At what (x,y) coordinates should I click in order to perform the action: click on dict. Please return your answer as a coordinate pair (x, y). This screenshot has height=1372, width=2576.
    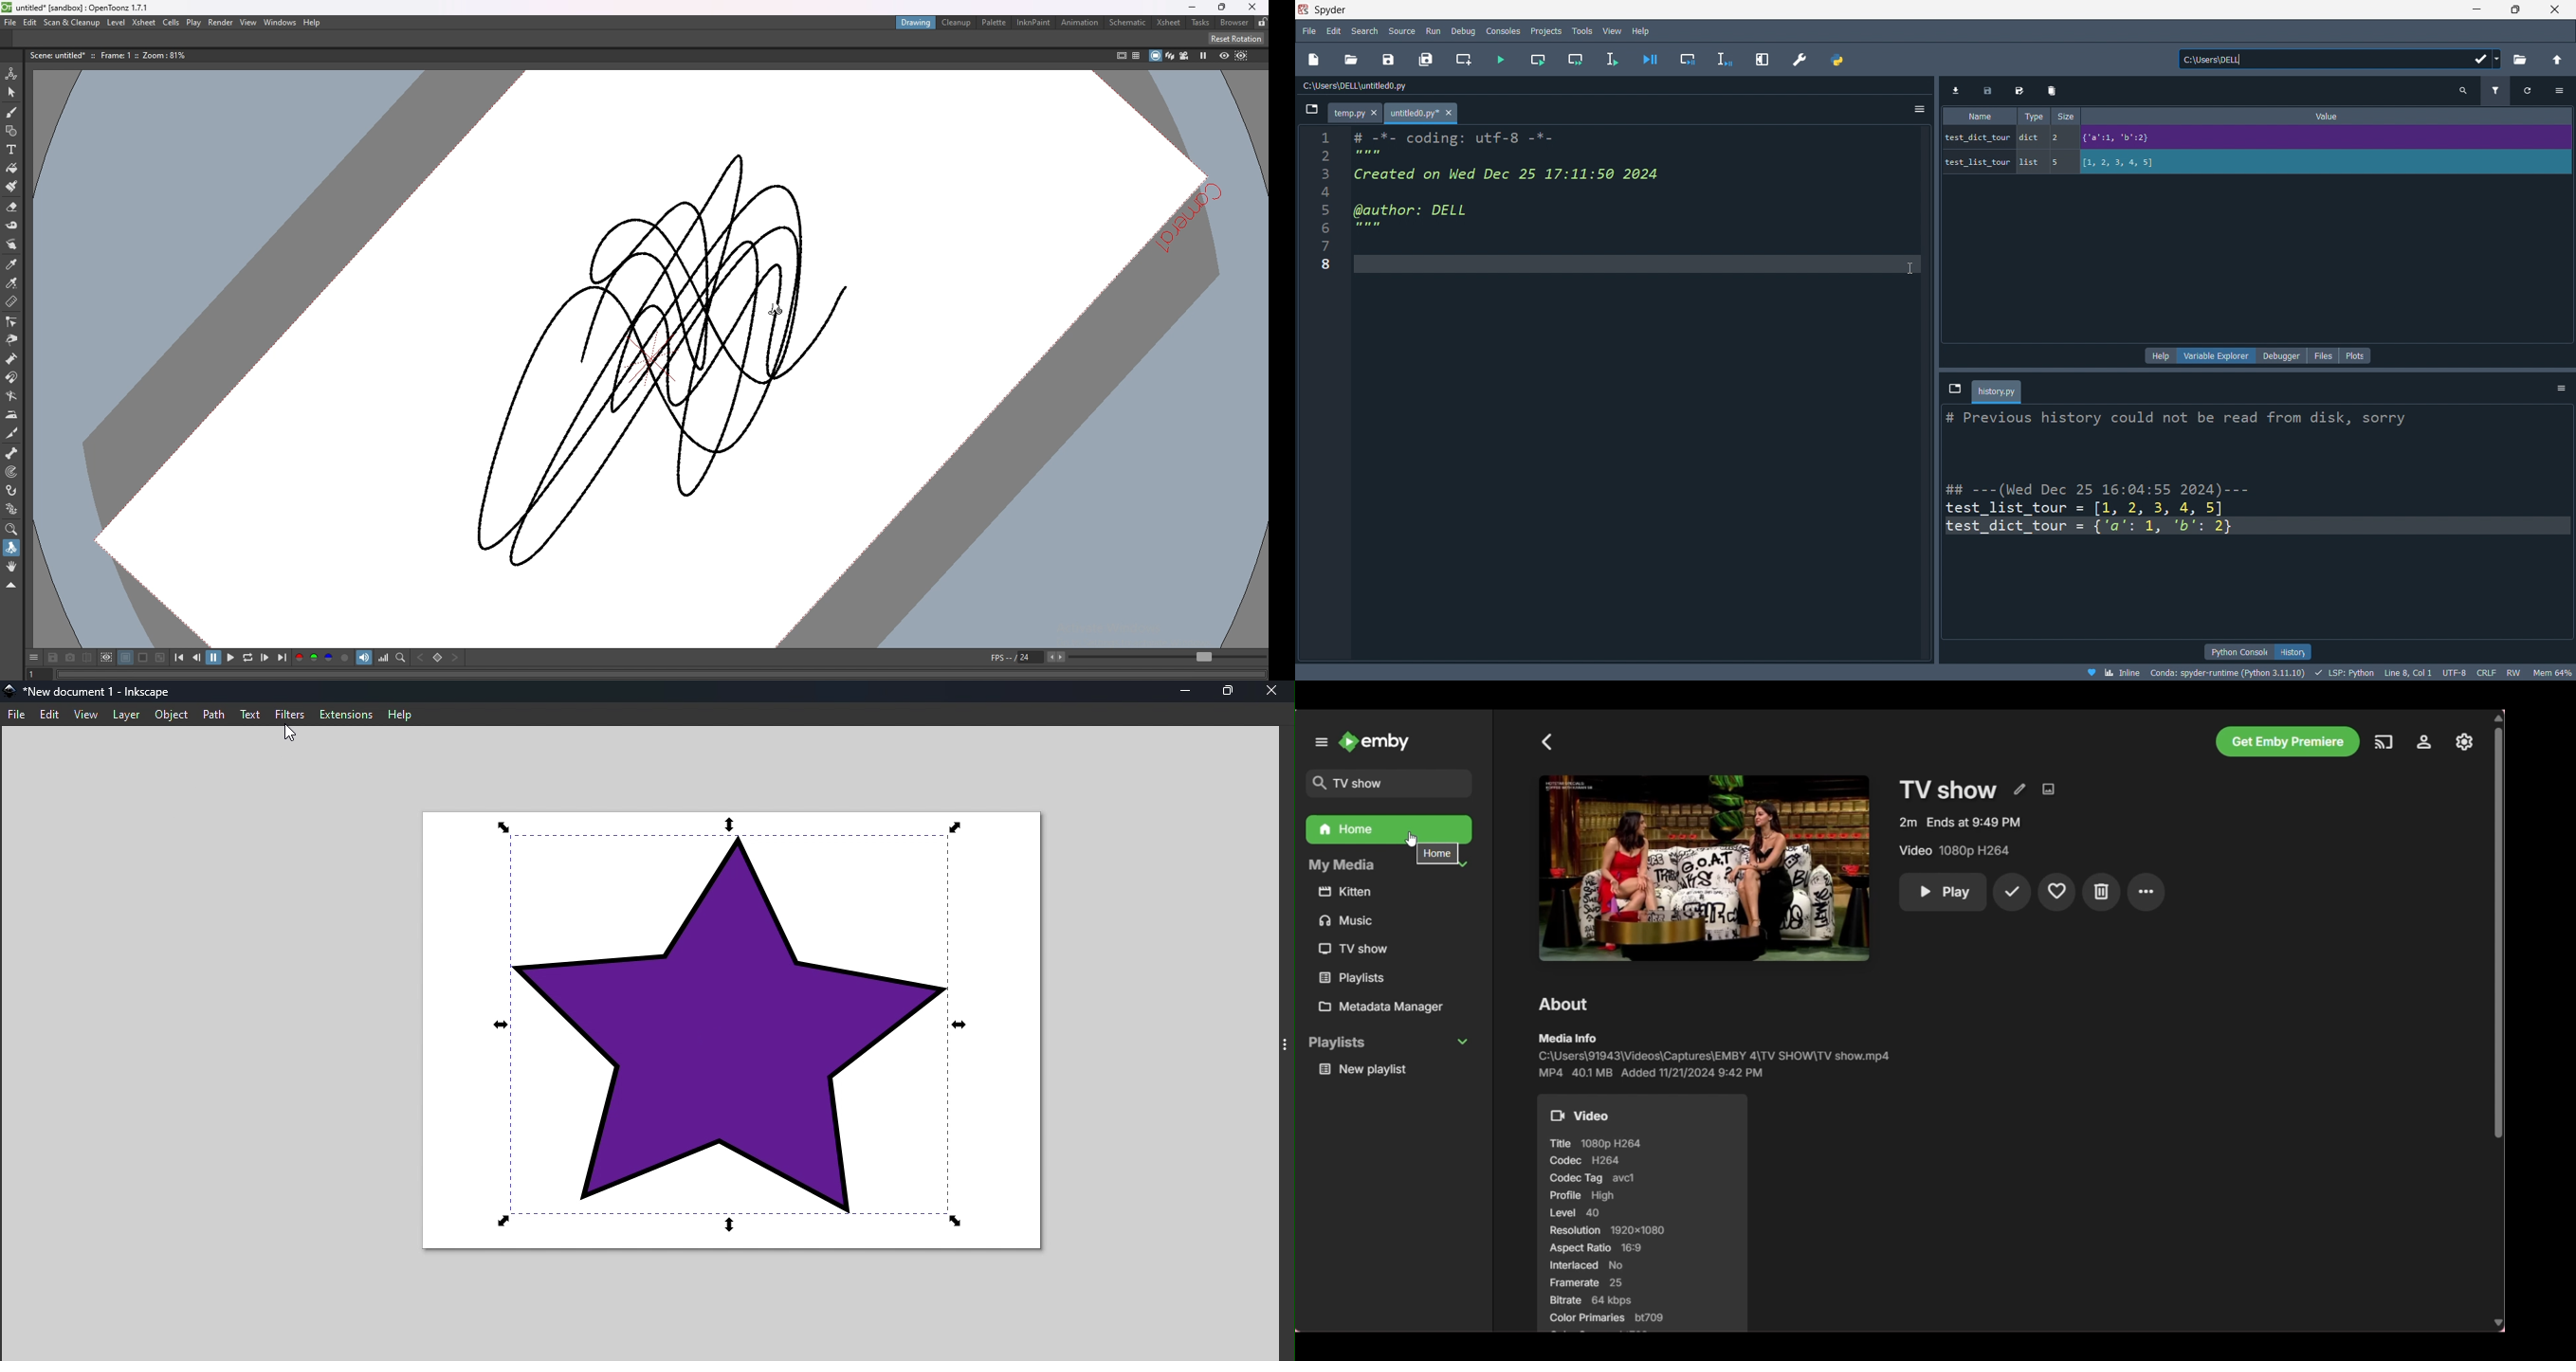
    Looking at the image, I should click on (2033, 139).